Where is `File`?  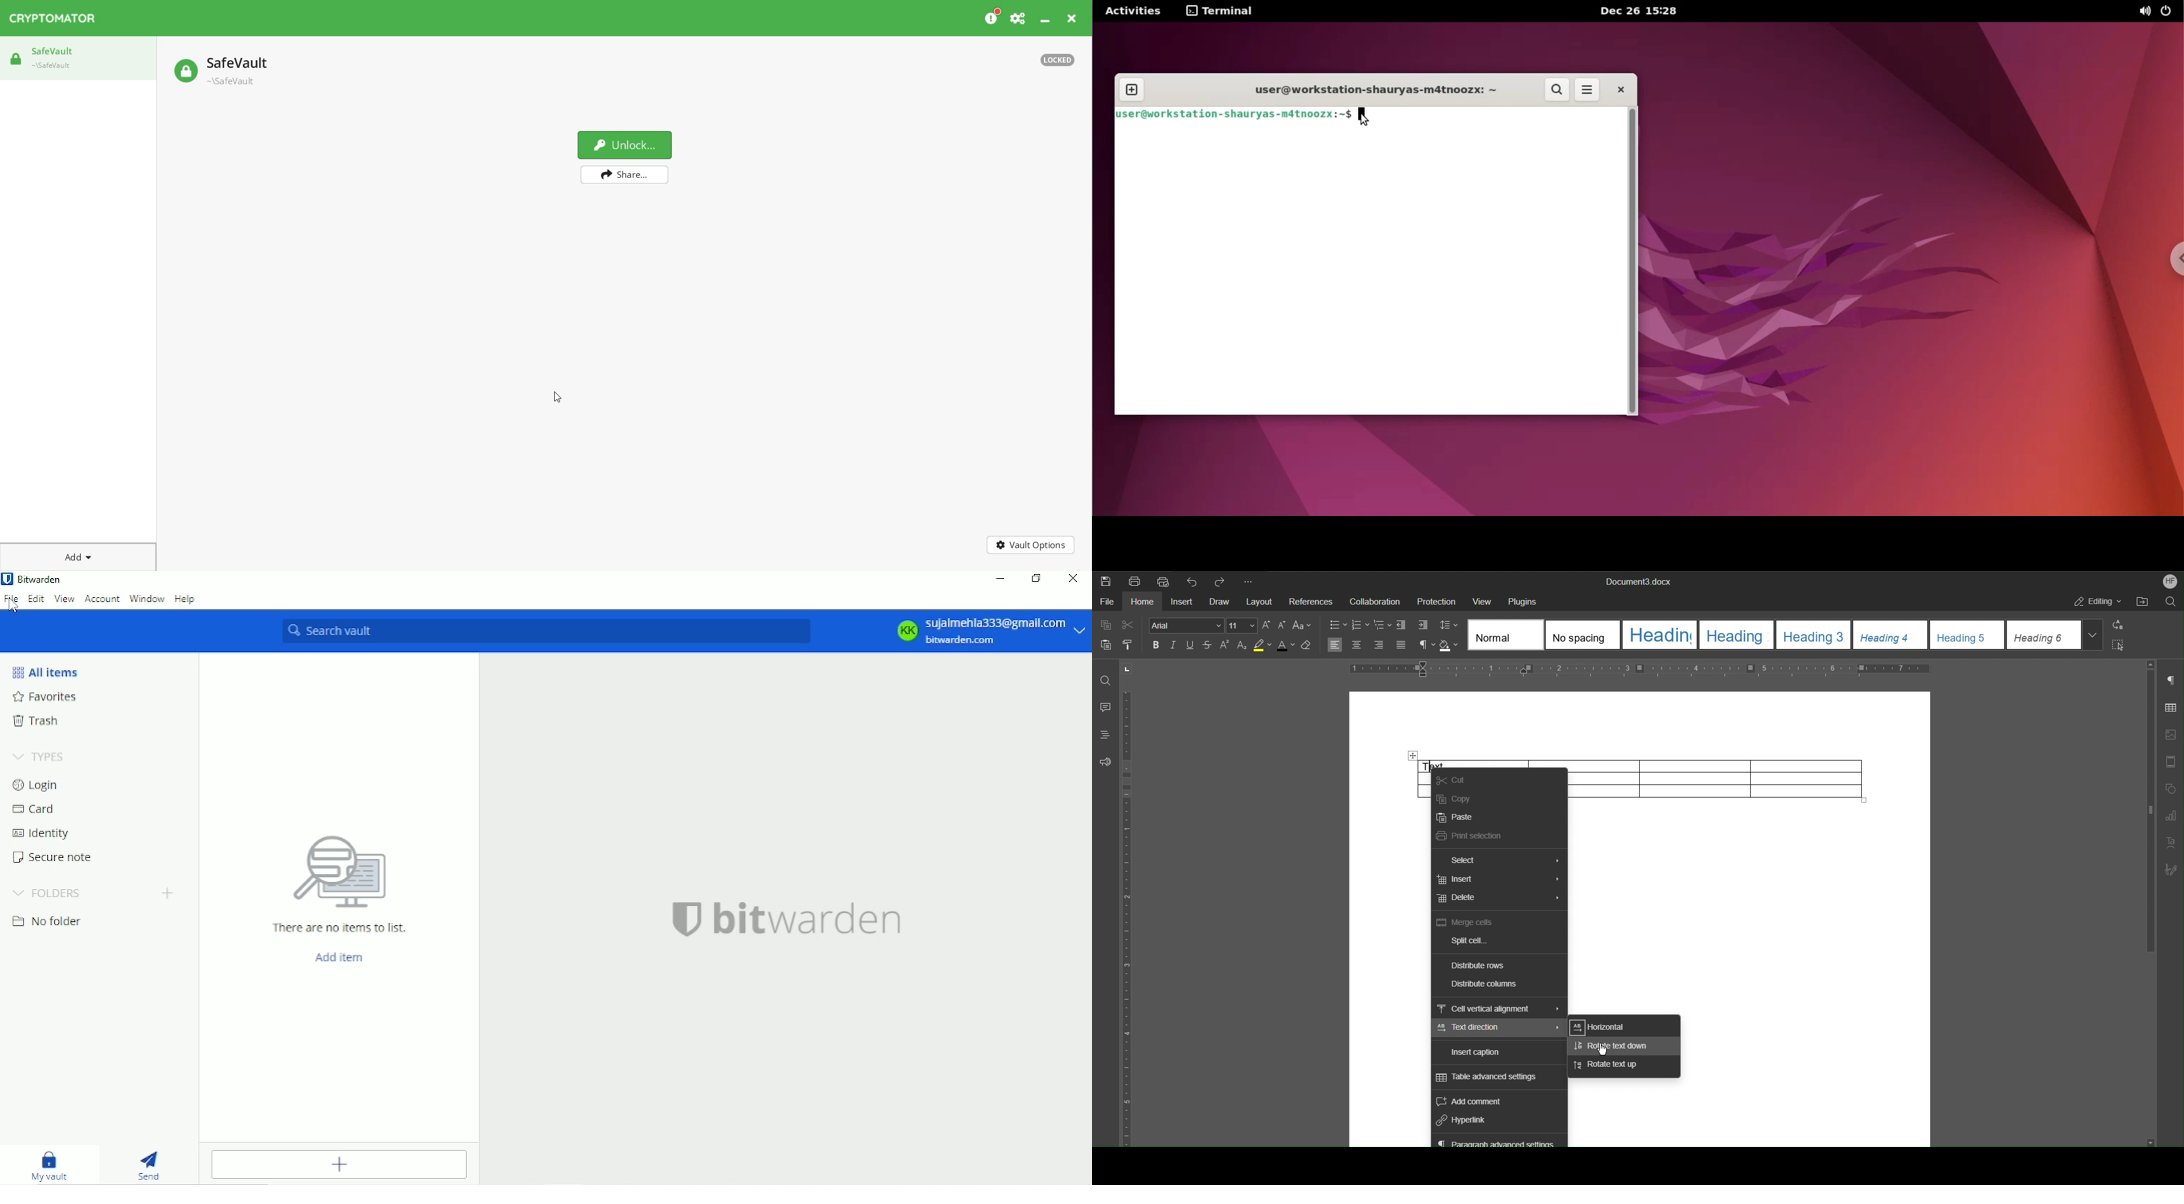
File is located at coordinates (11, 599).